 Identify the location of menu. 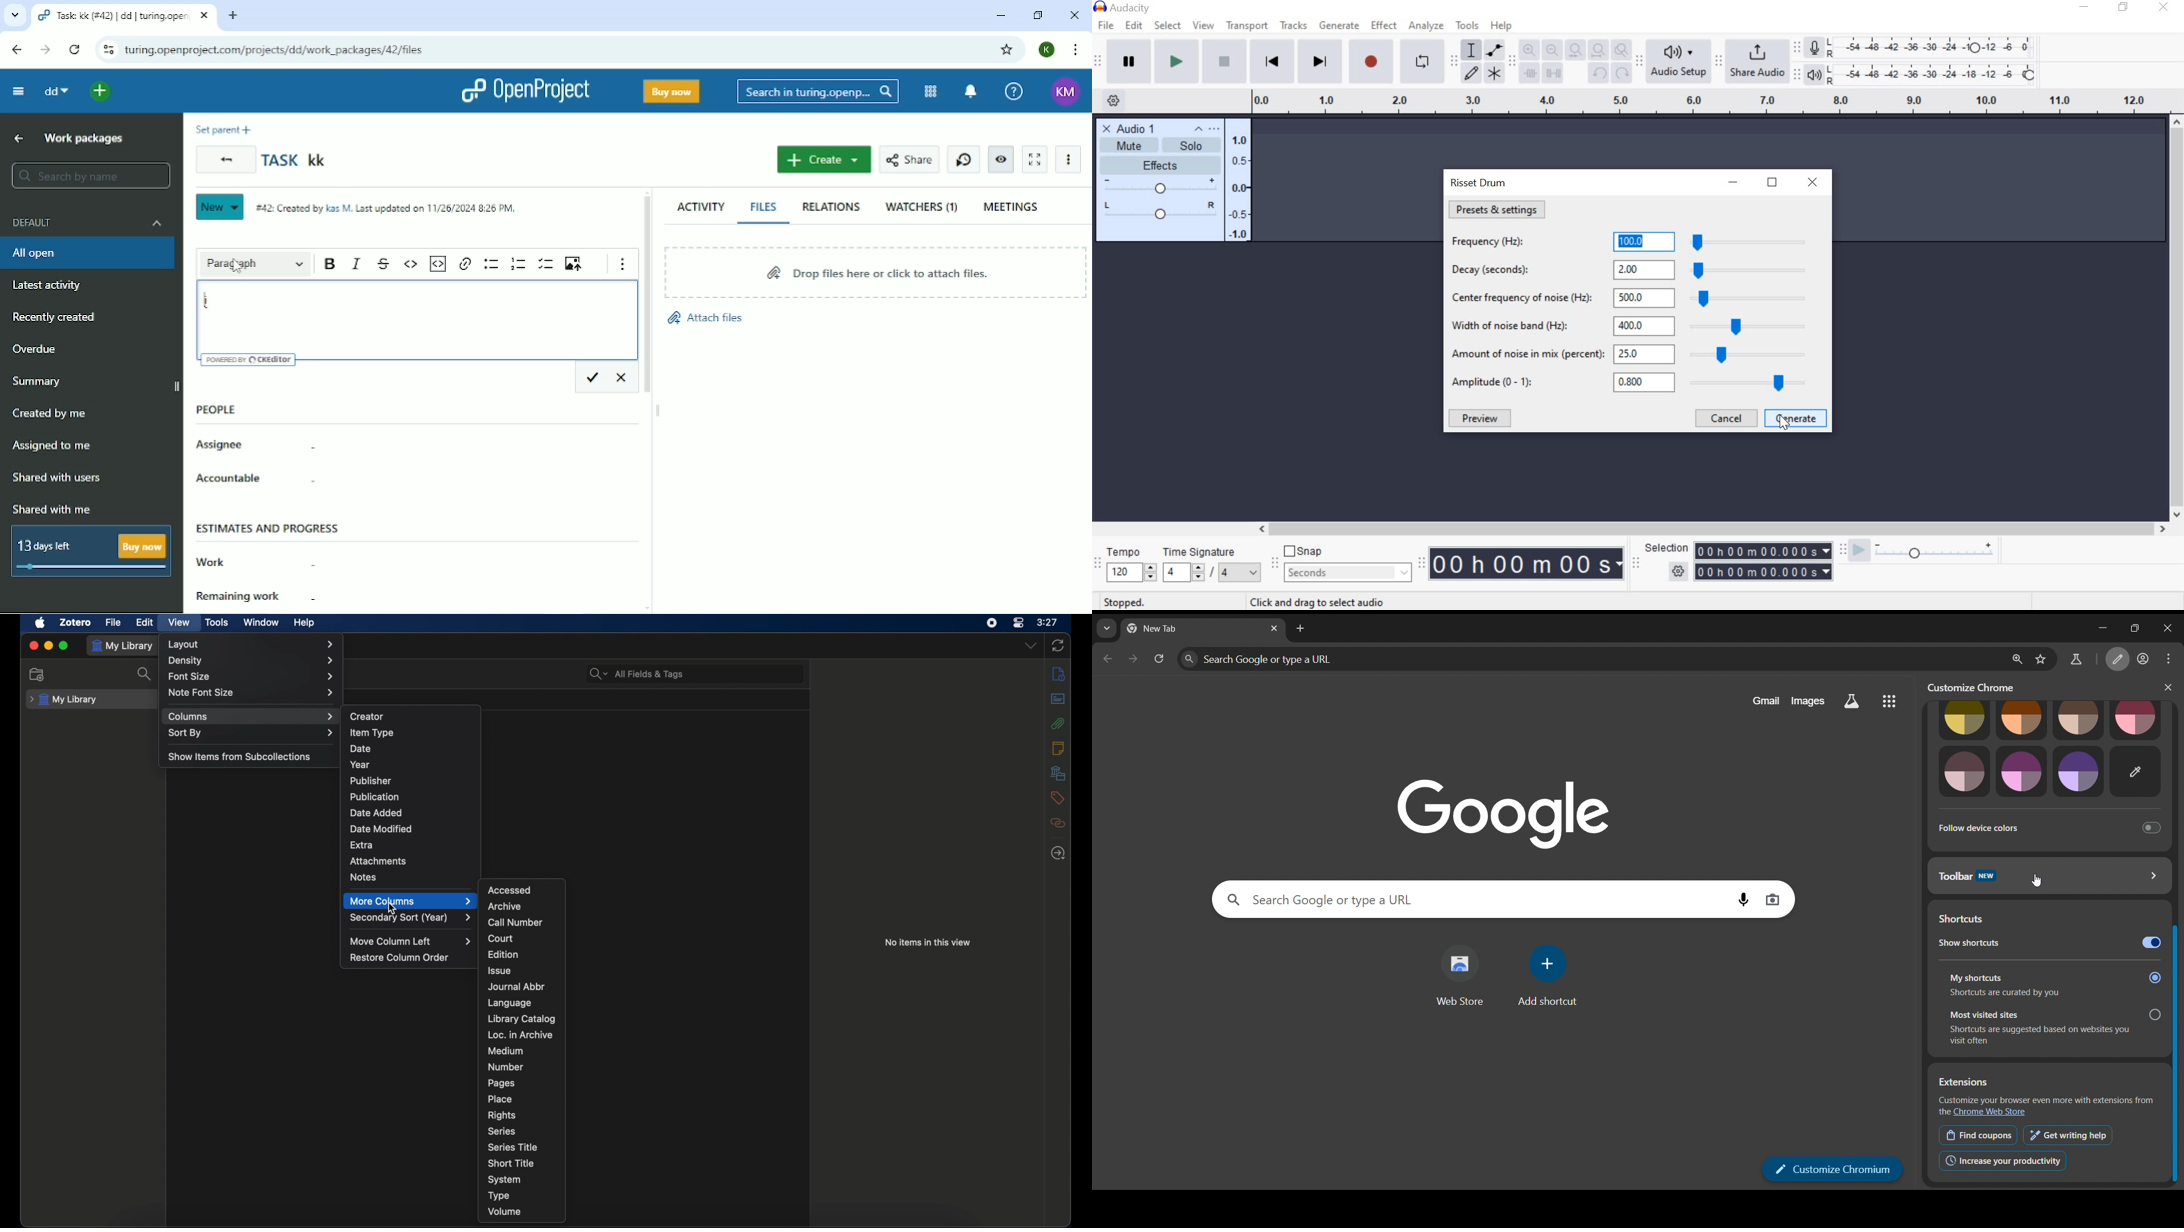
(2169, 660).